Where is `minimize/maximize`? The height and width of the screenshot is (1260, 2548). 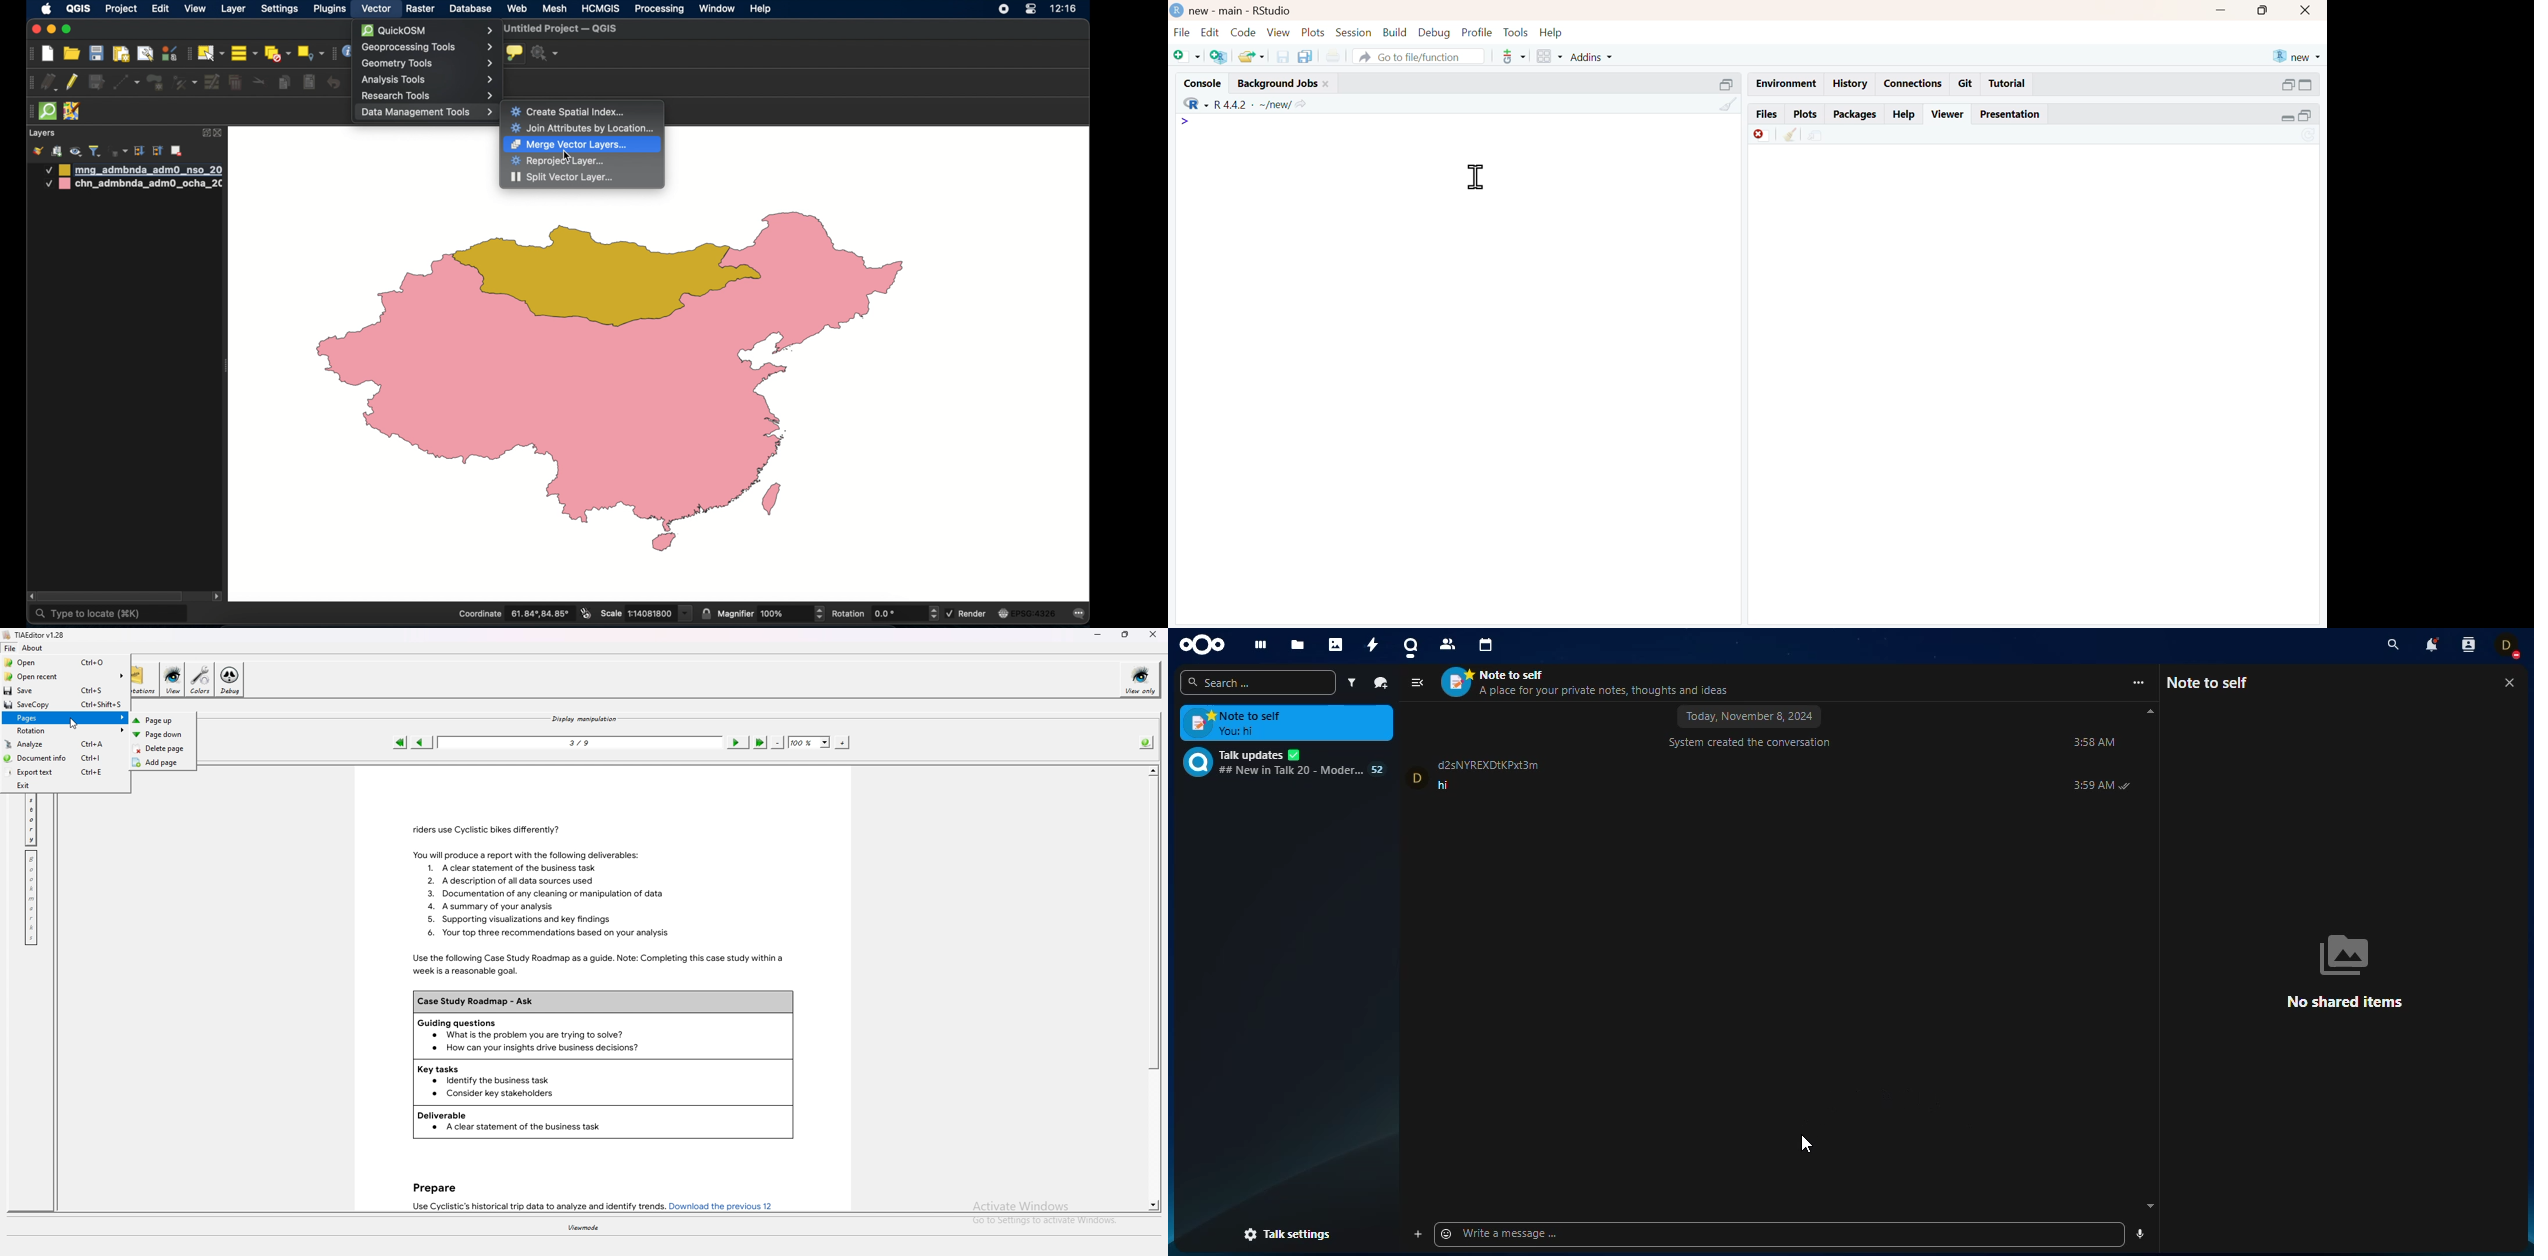 minimize/maximize is located at coordinates (2297, 116).